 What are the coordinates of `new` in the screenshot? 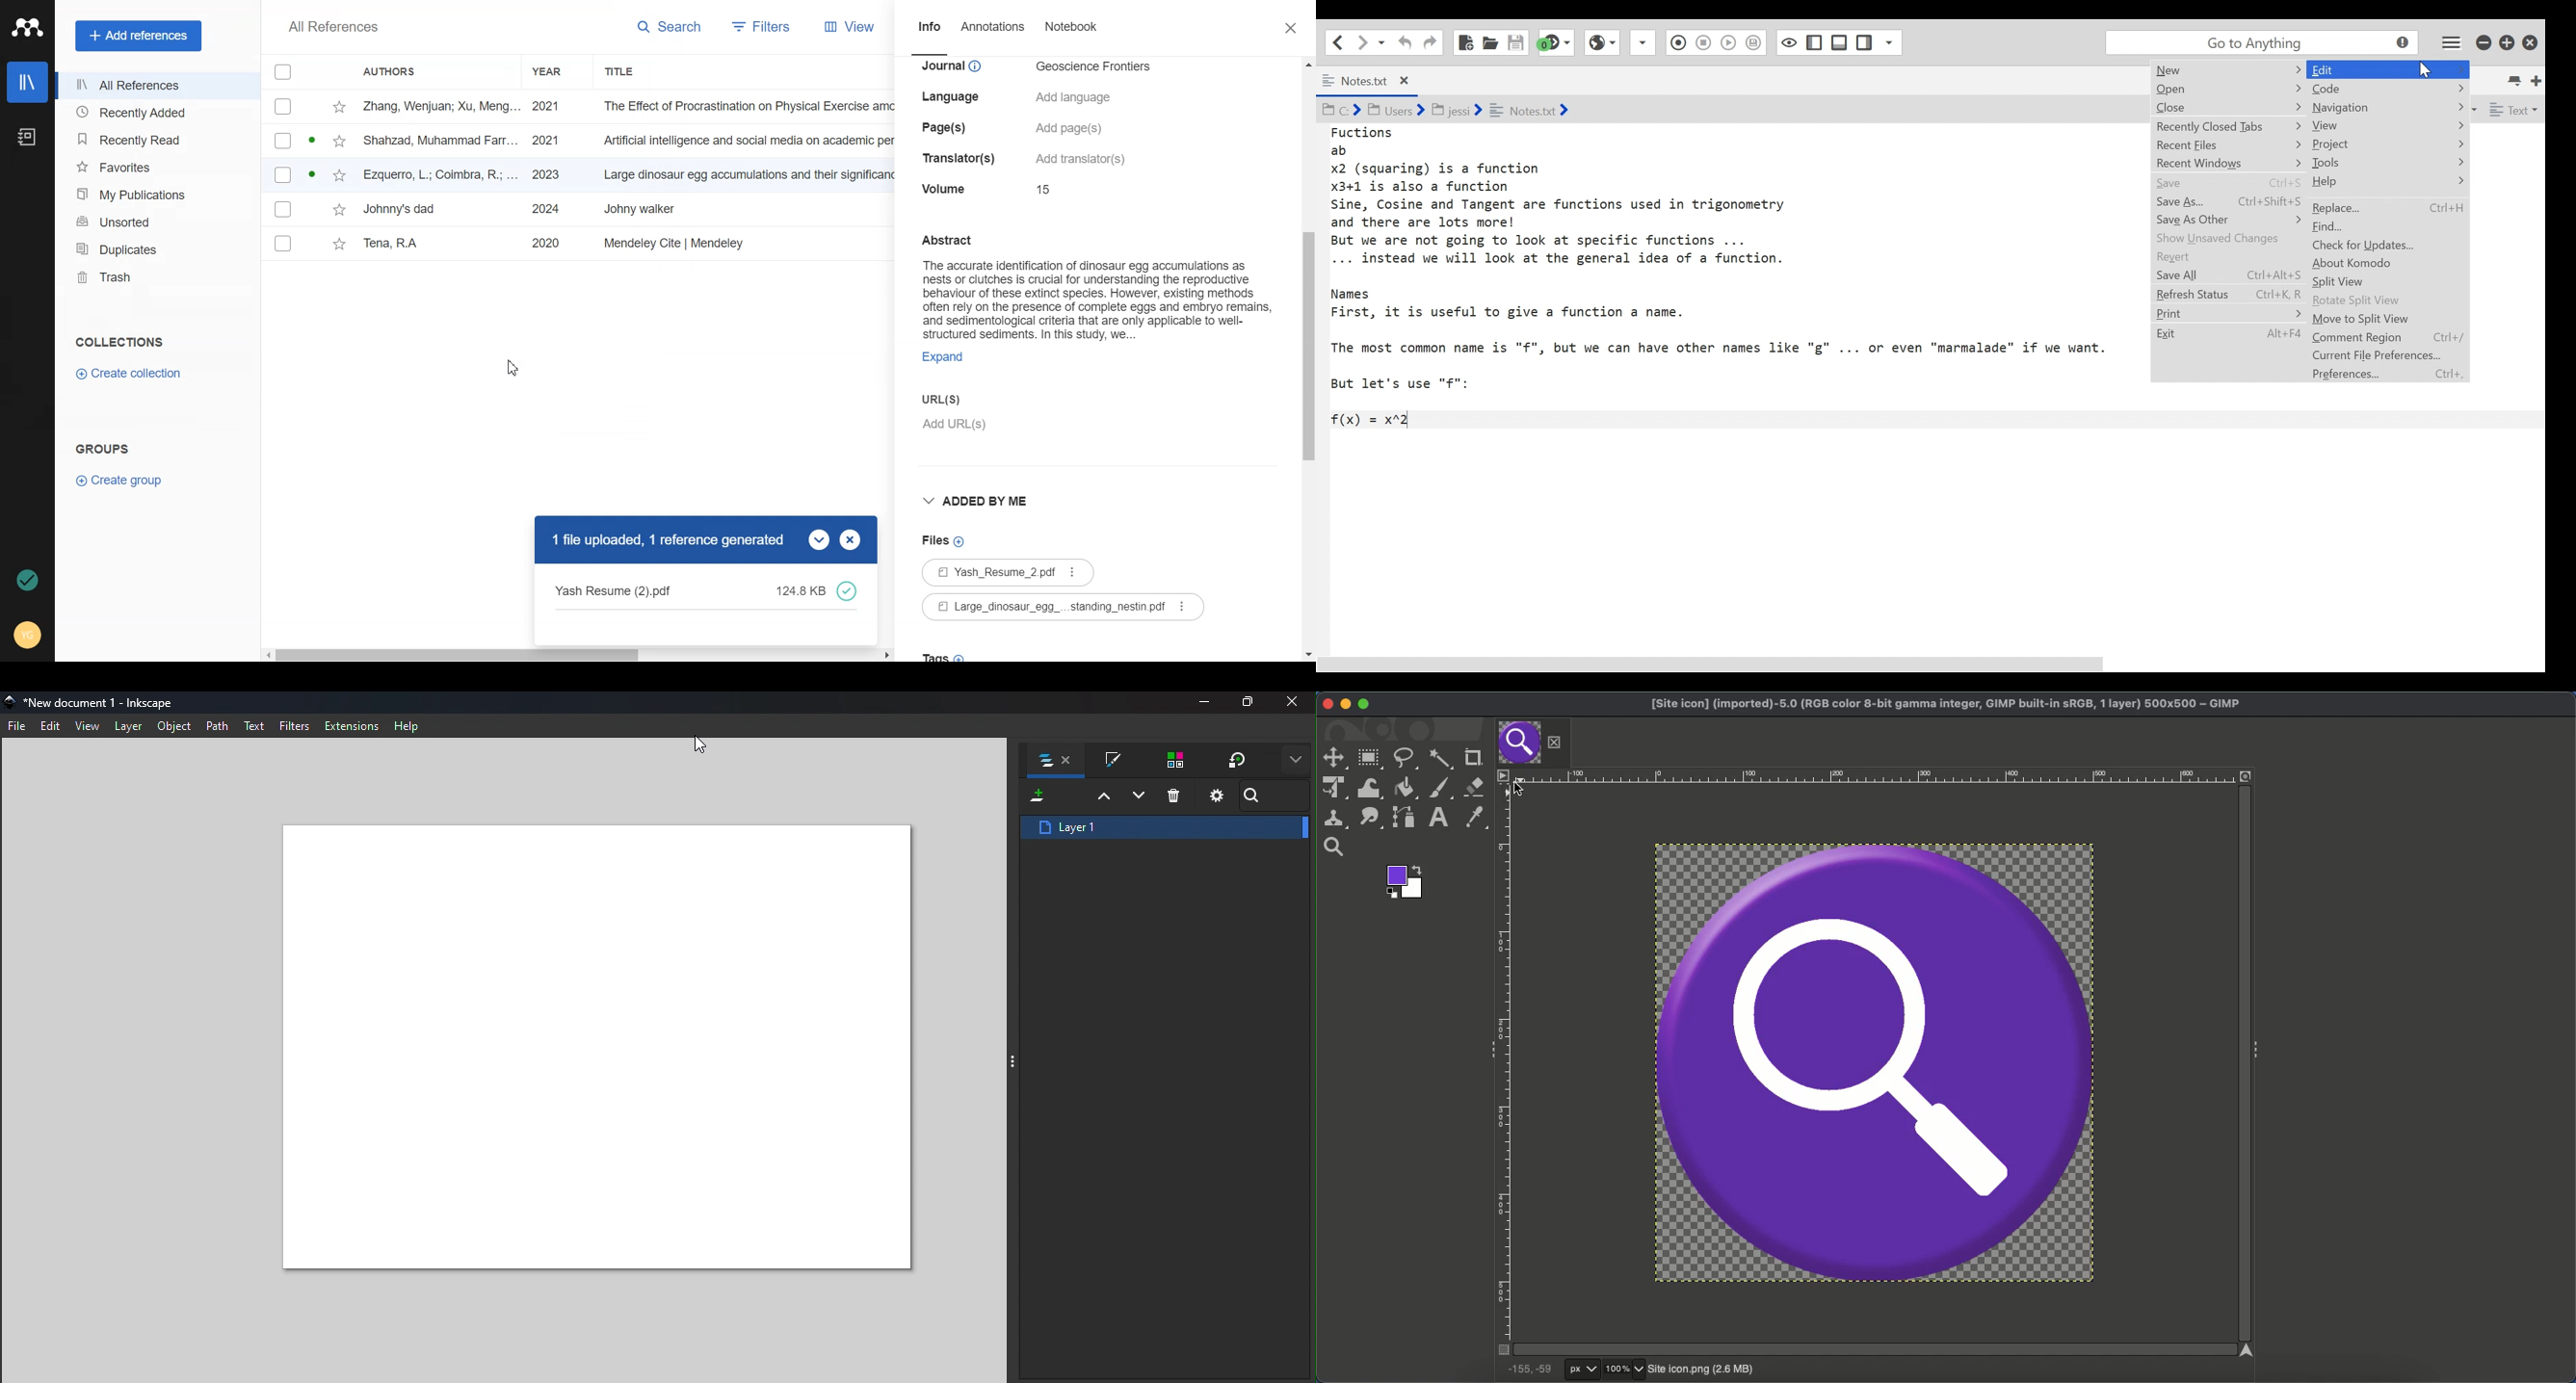 It's located at (2213, 72).